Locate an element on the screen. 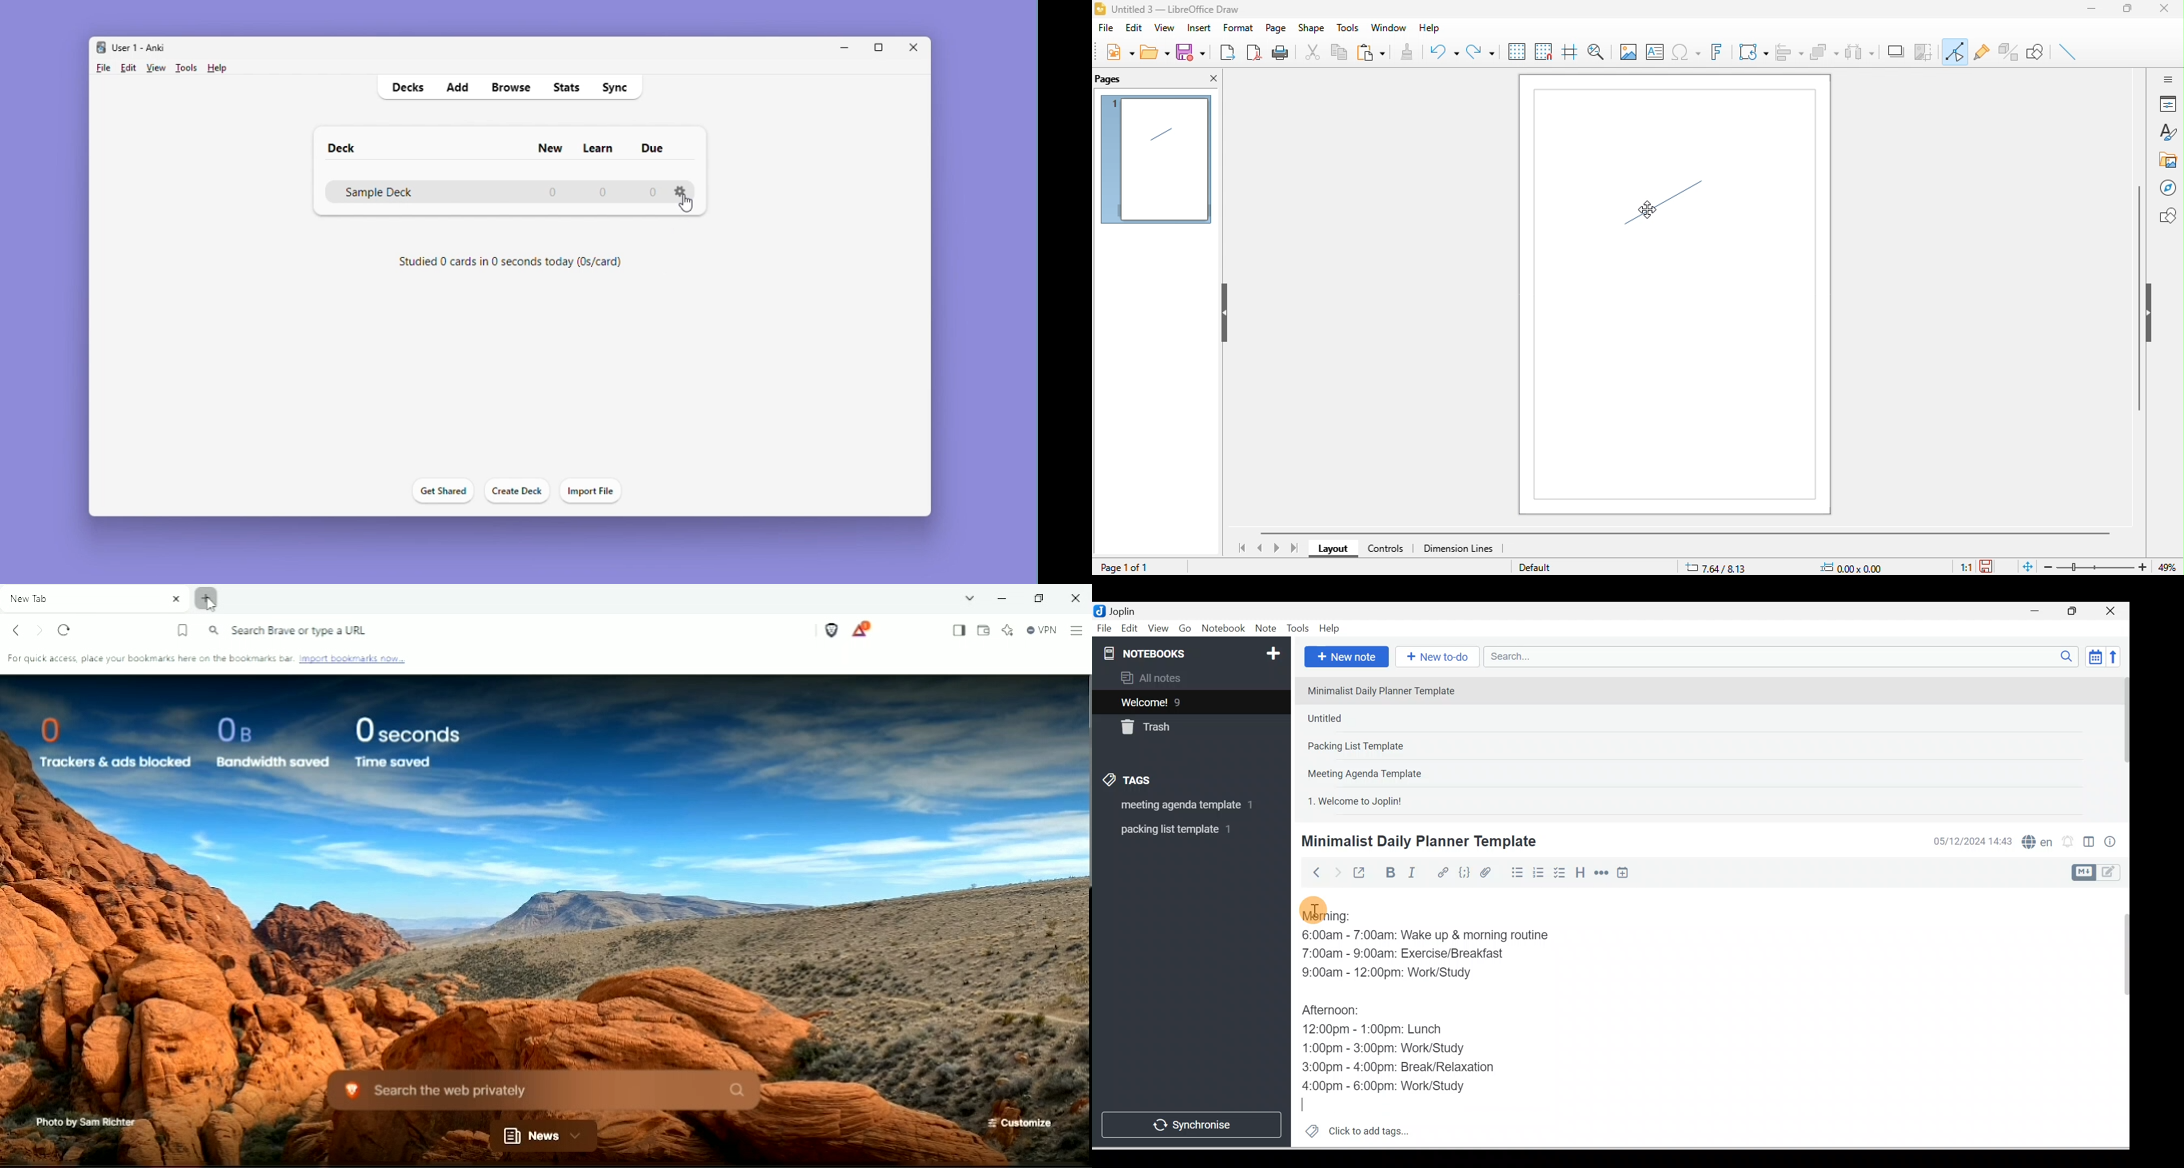 Image resolution: width=2184 pixels, height=1176 pixels. Edit is located at coordinates (1130, 629).